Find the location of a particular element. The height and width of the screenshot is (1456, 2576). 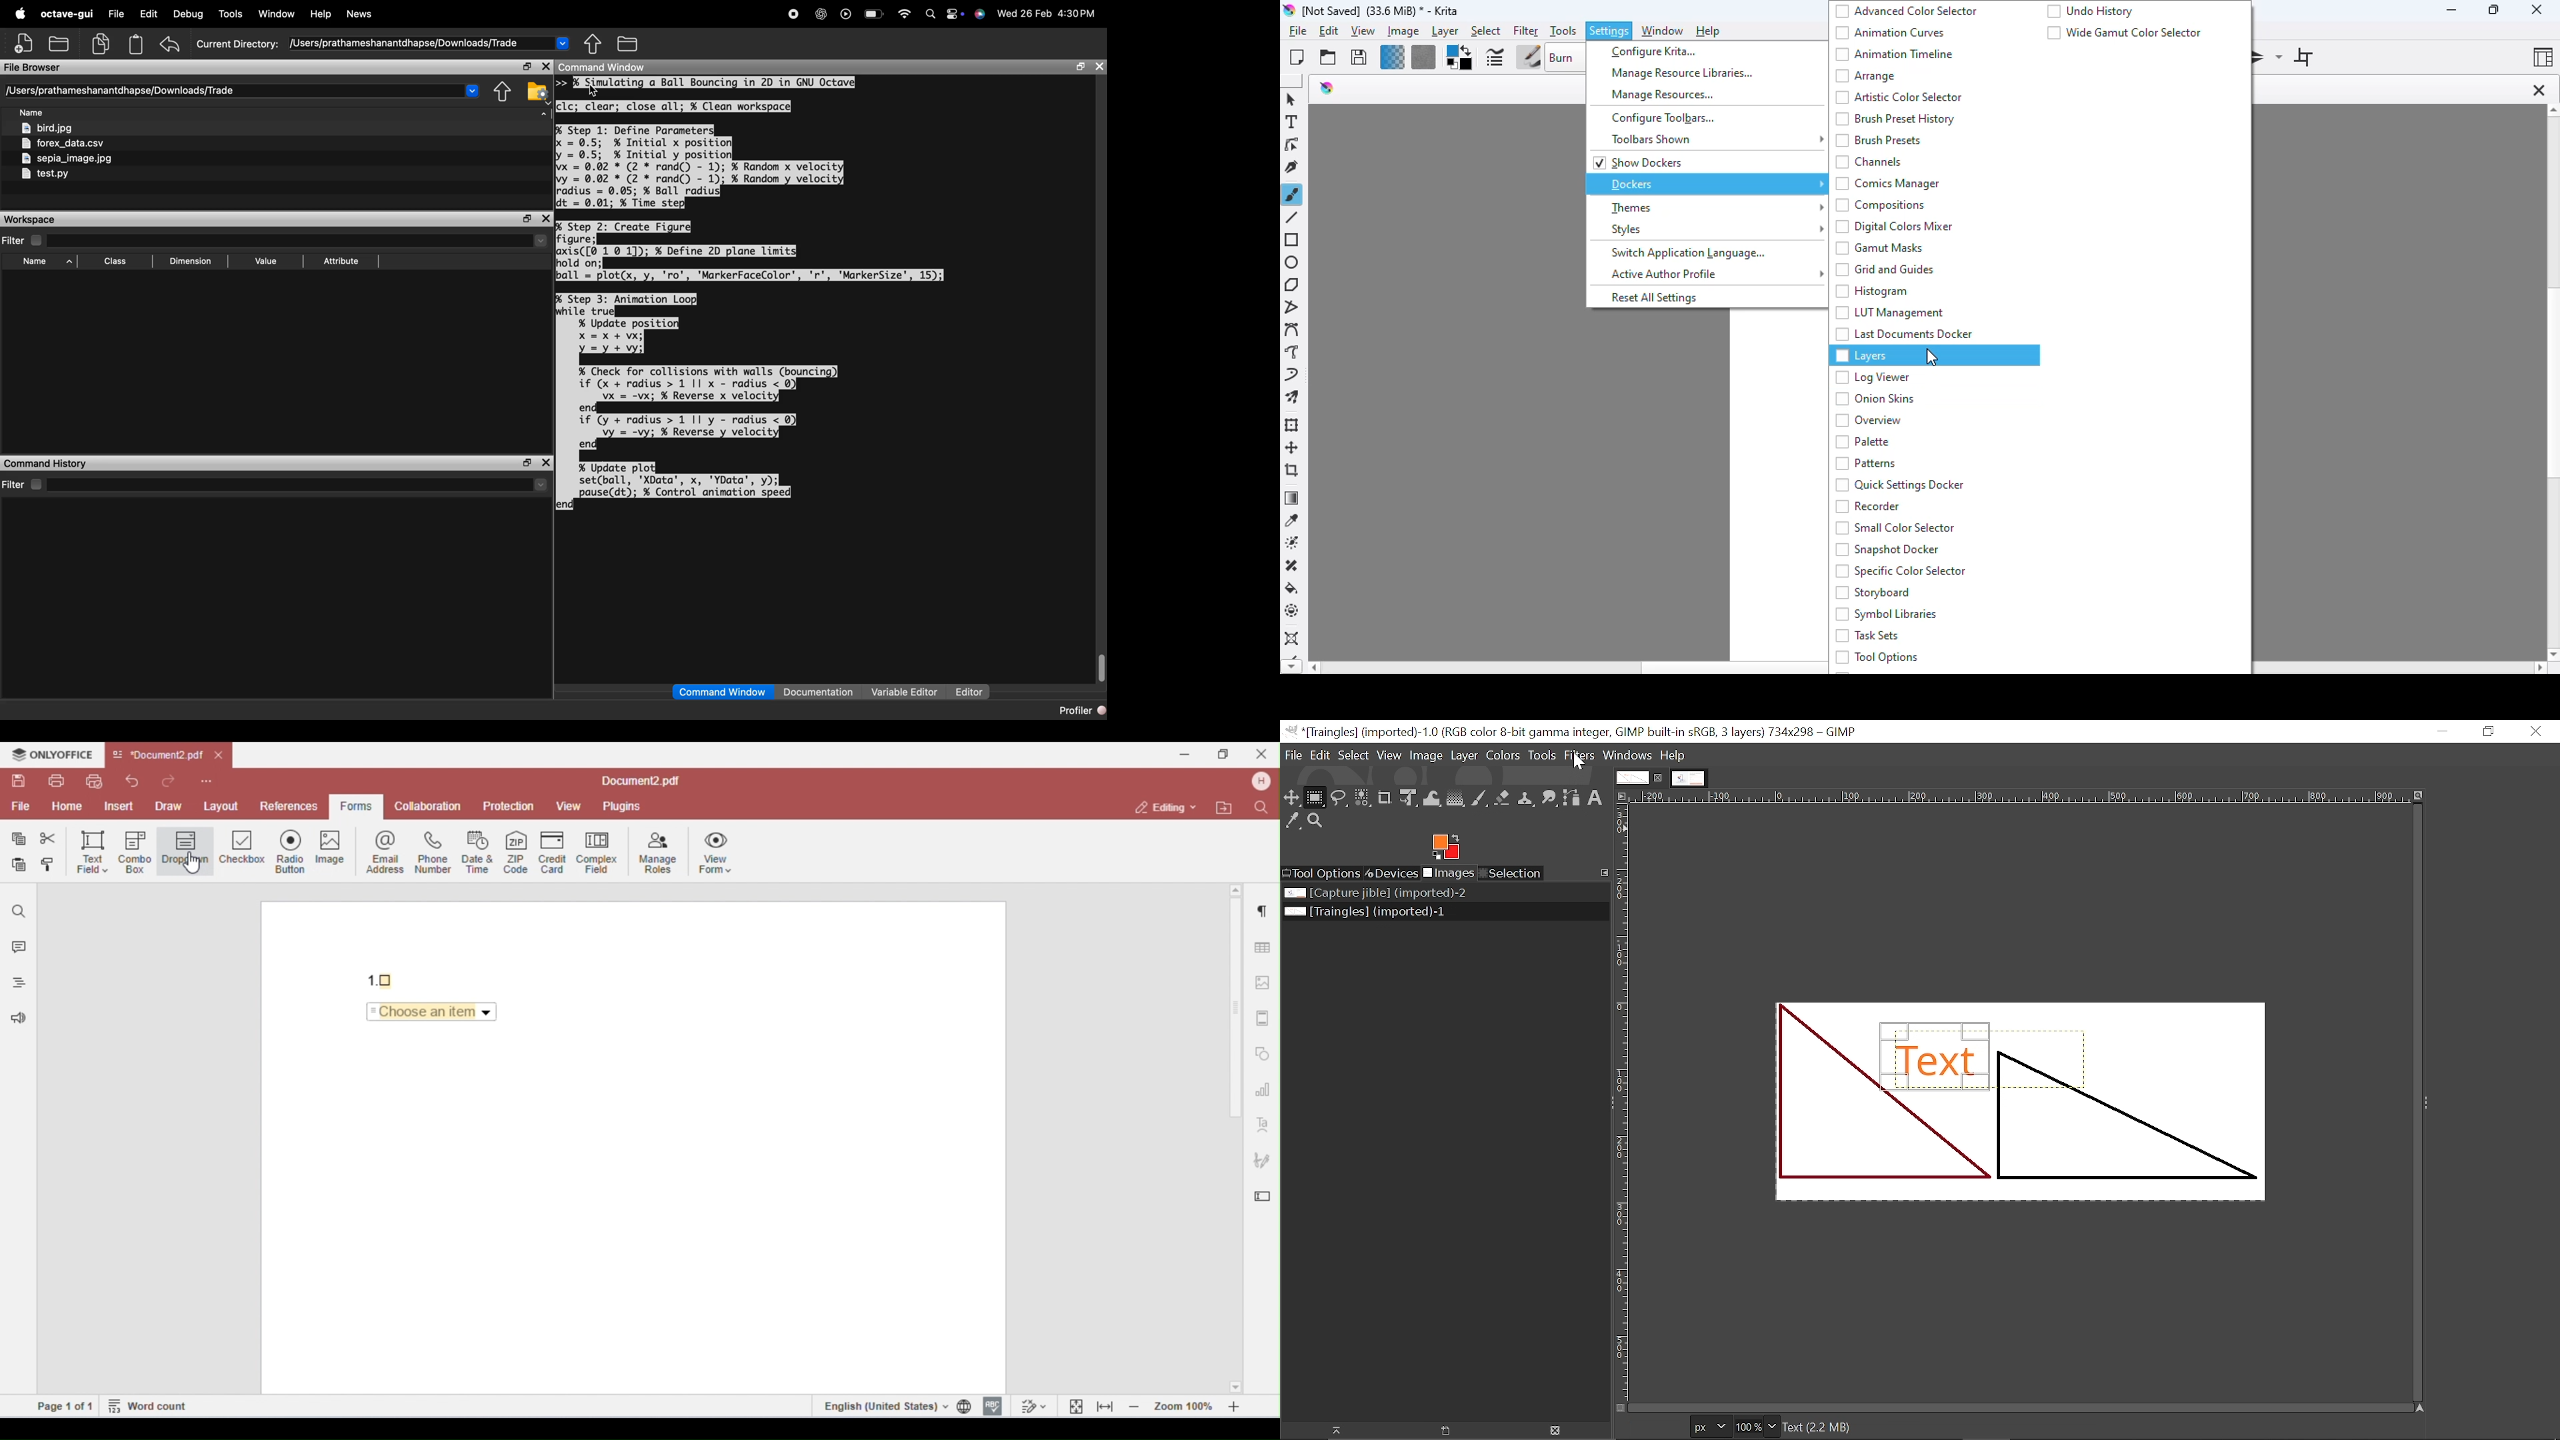

Gradient tool is located at coordinates (1456, 799).